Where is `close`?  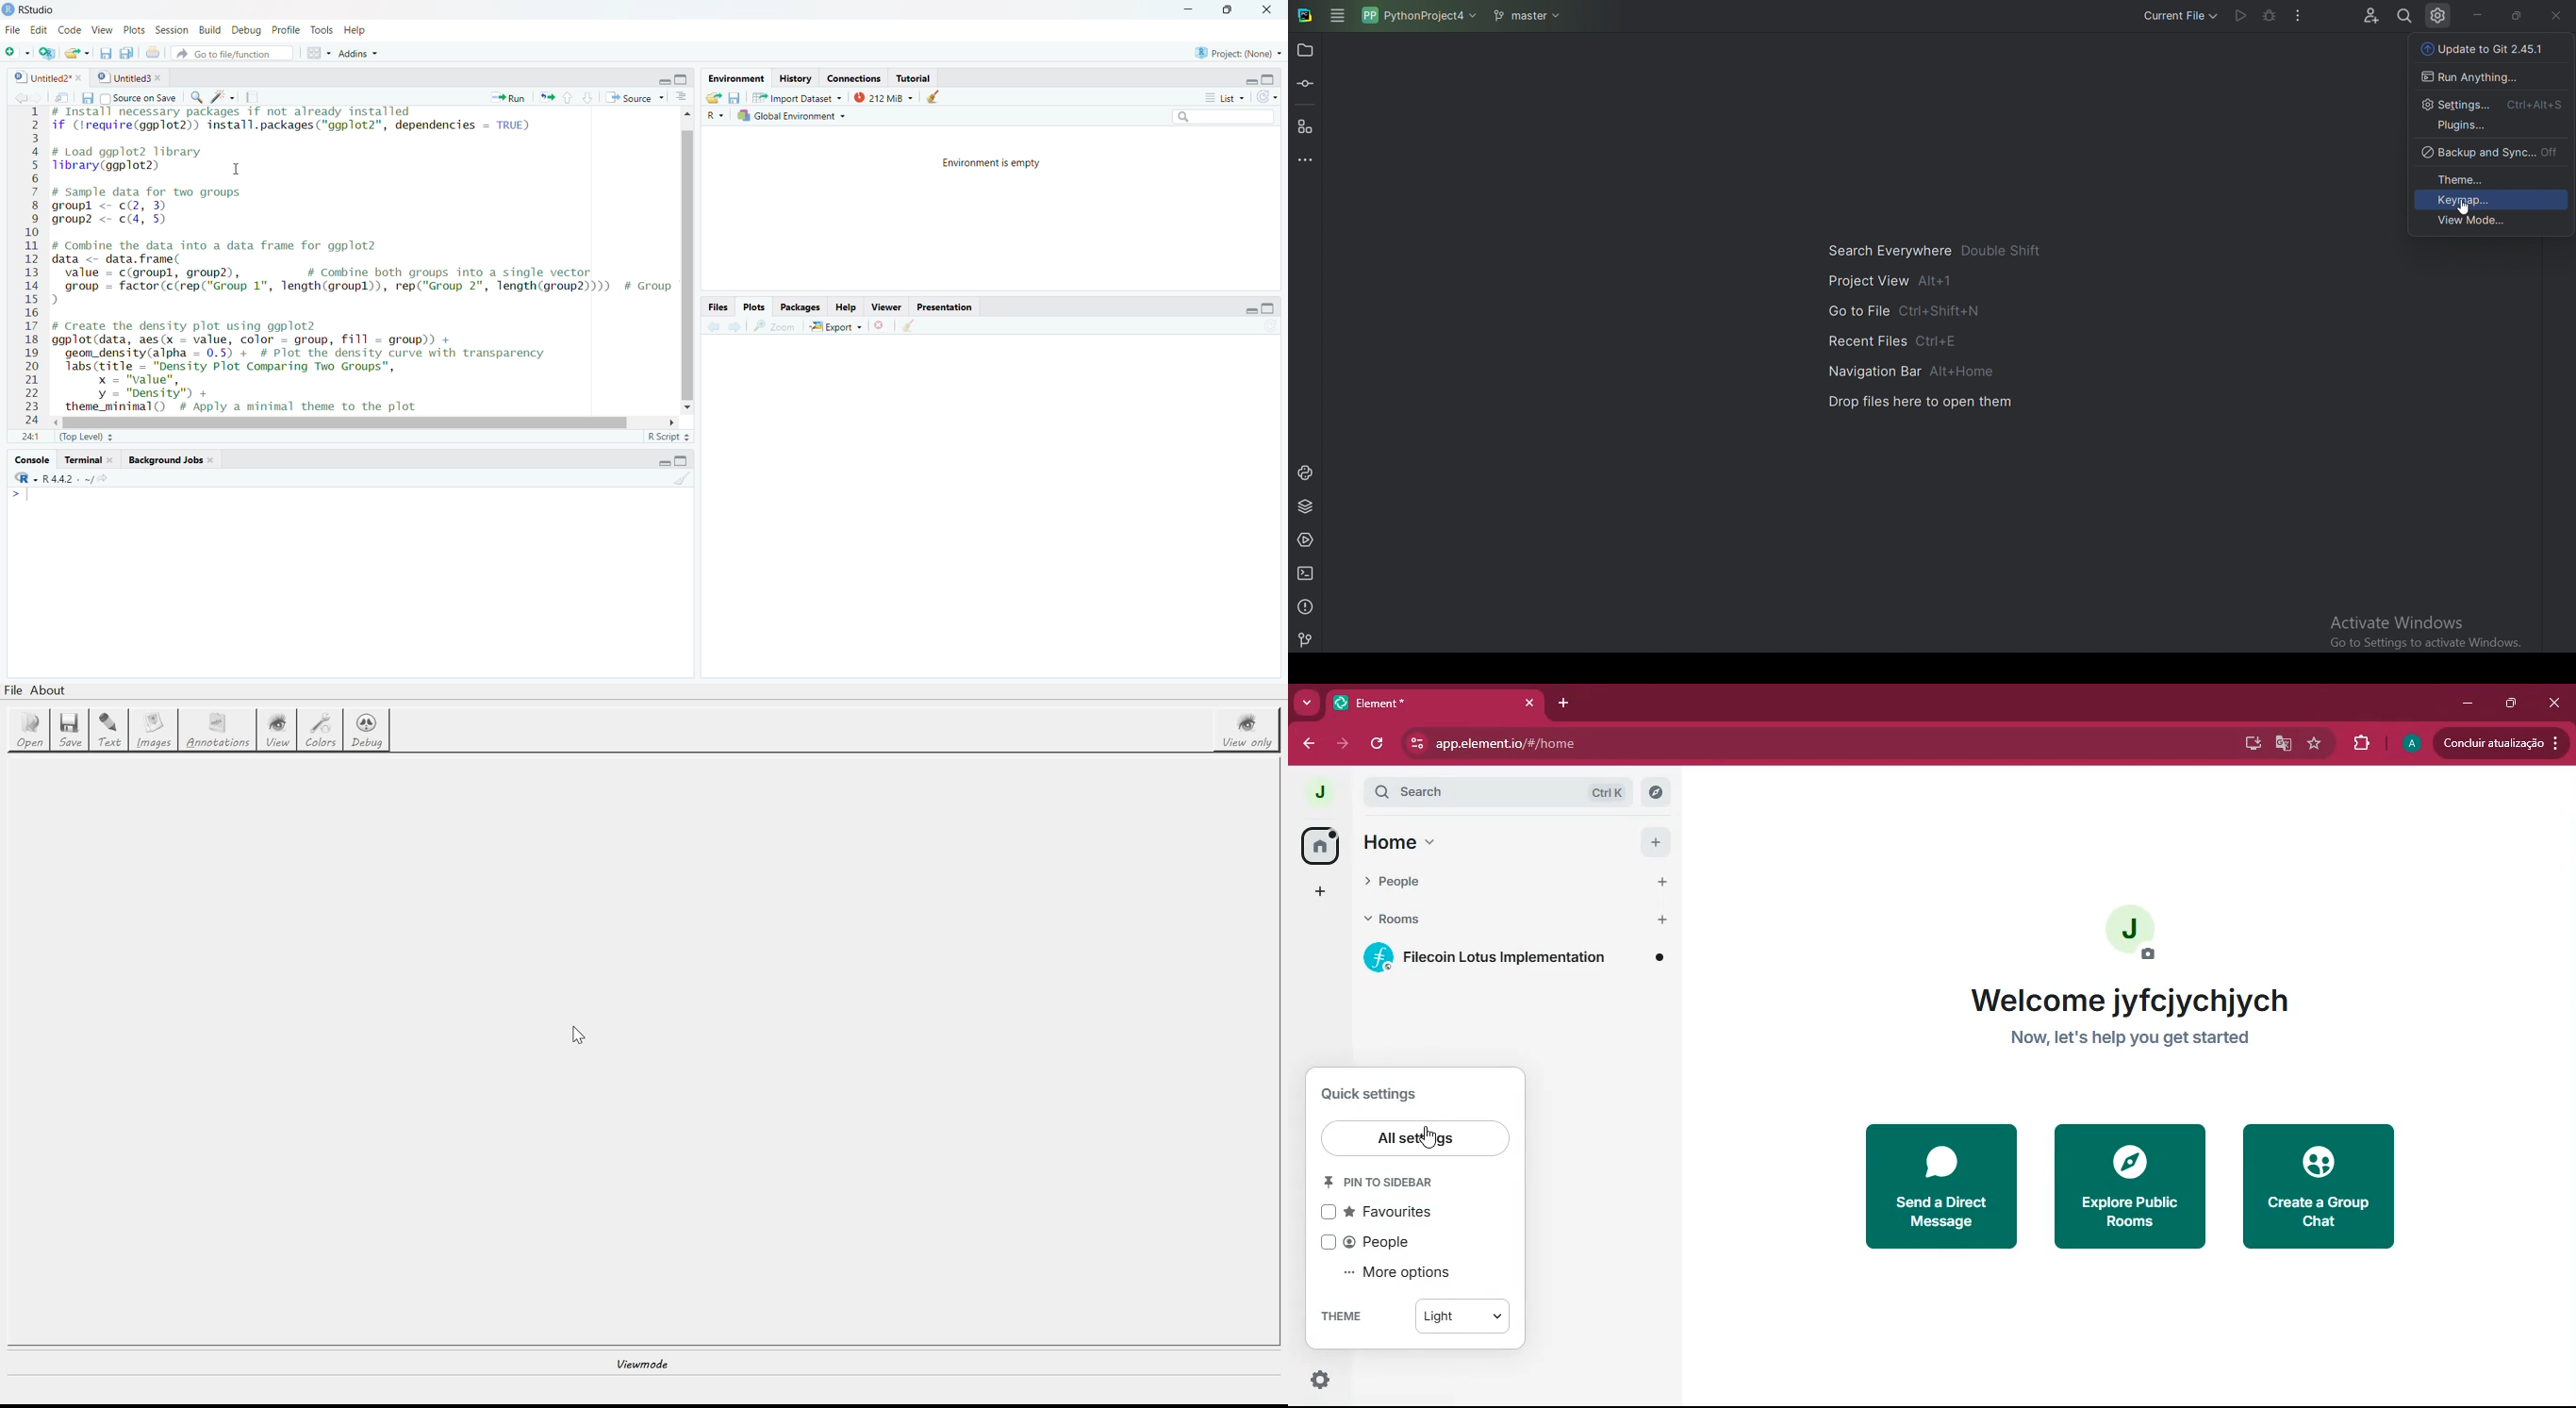 close is located at coordinates (1269, 10).